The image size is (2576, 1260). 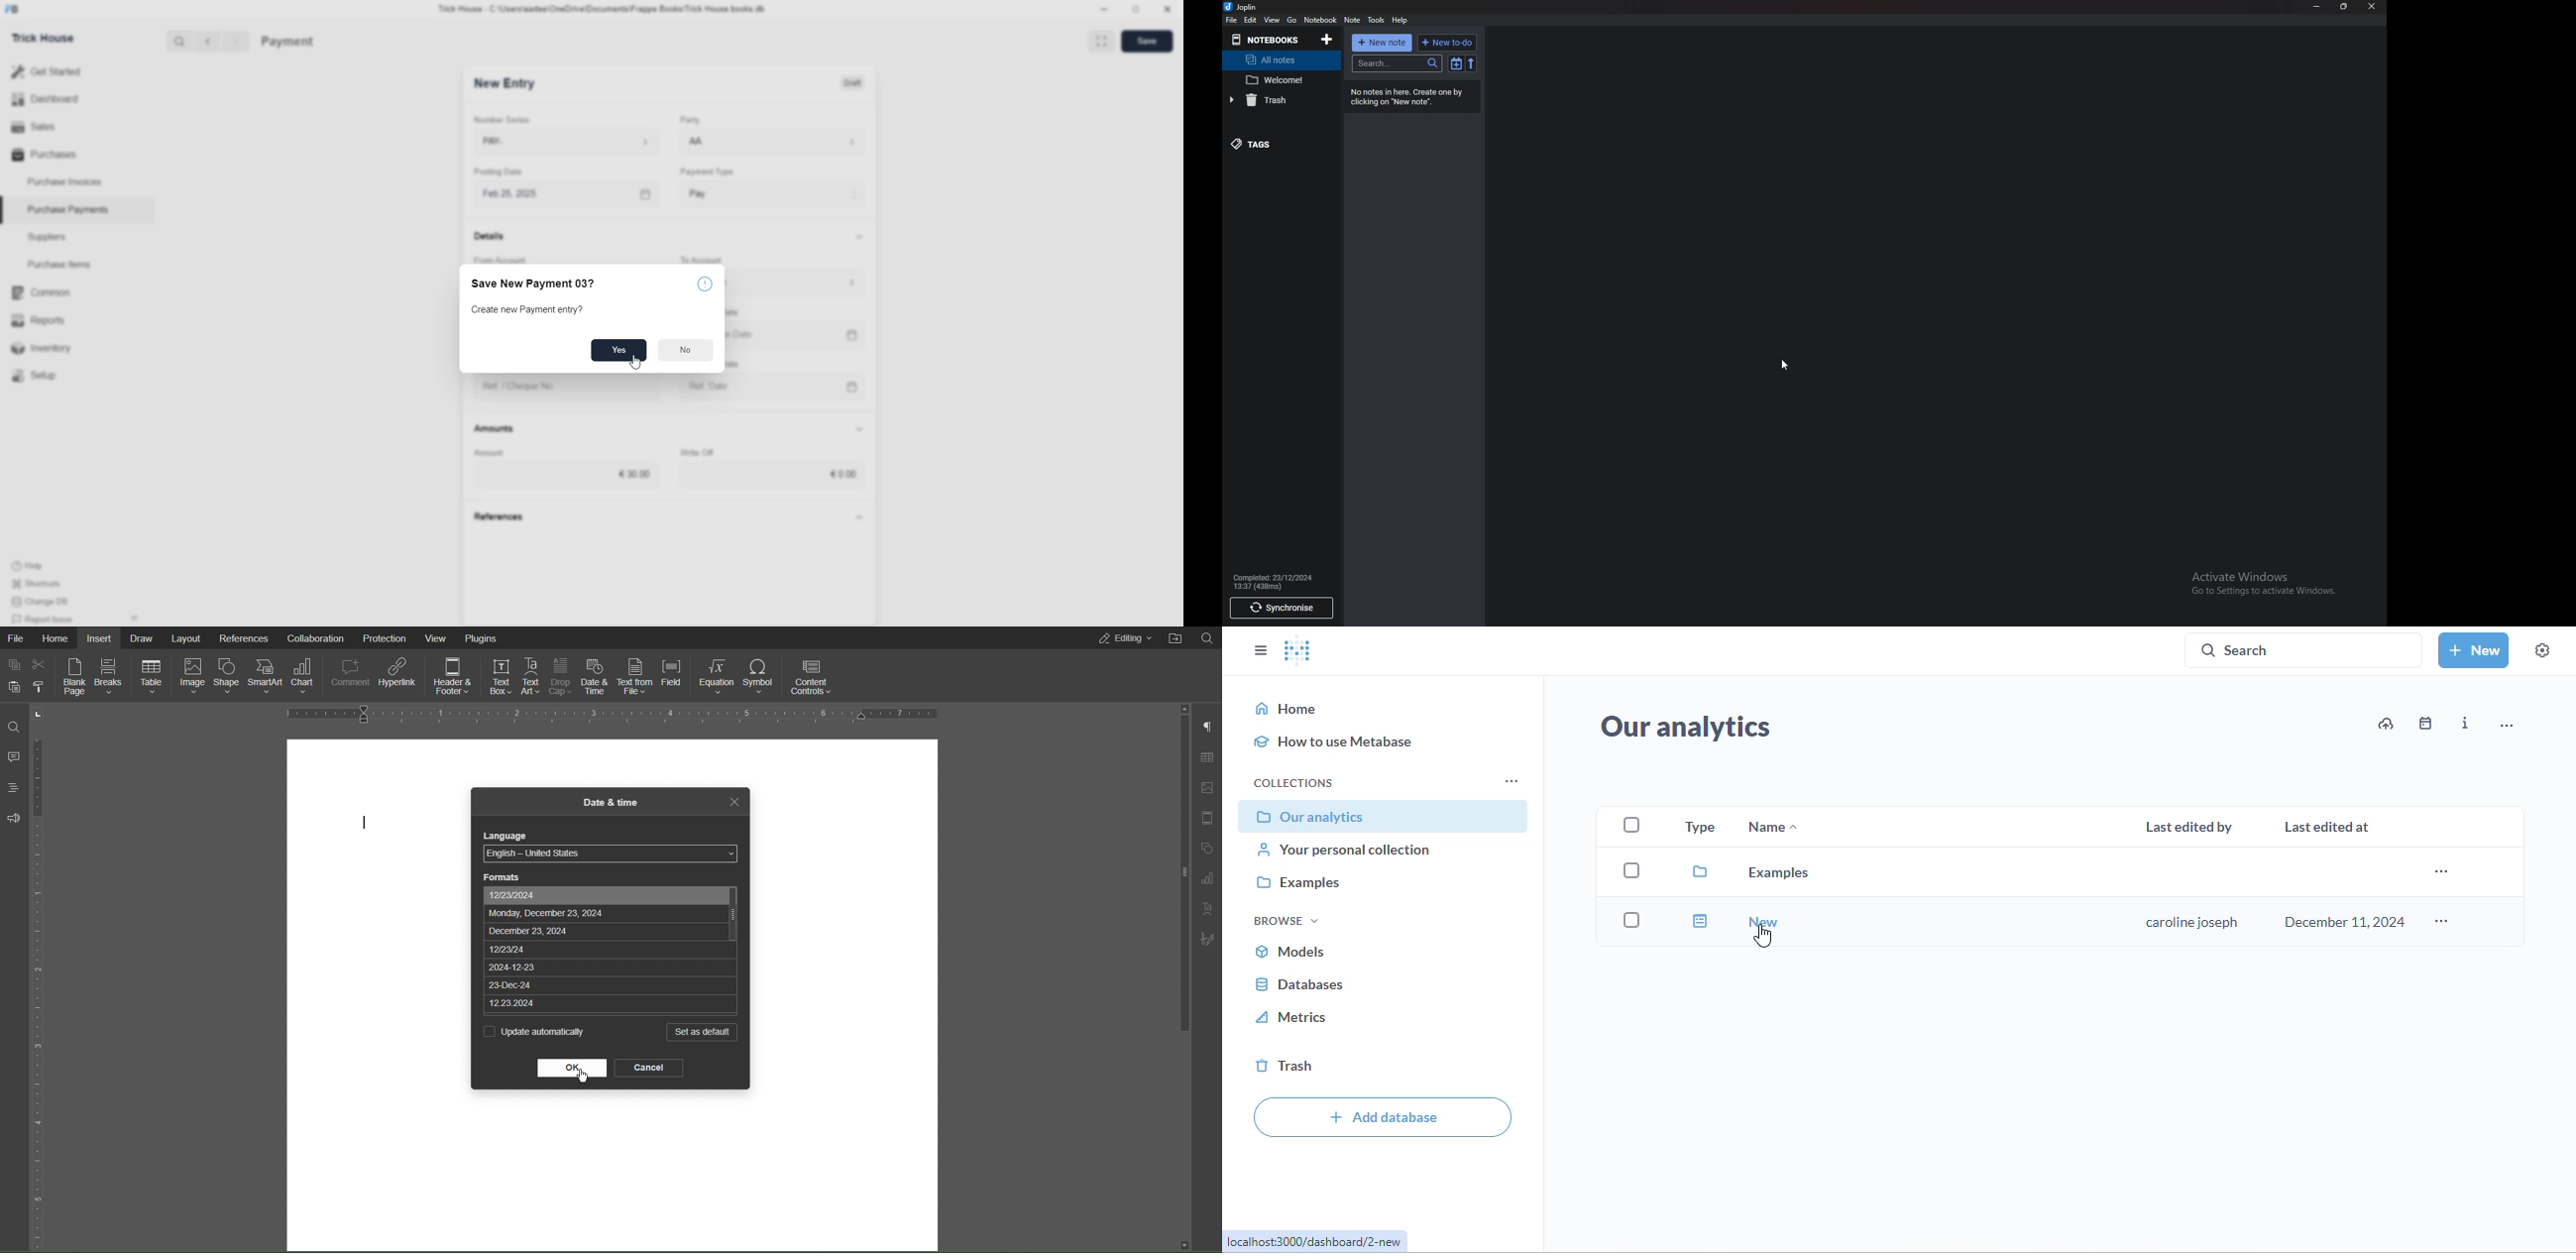 I want to click on more, so click(x=2440, y=871).